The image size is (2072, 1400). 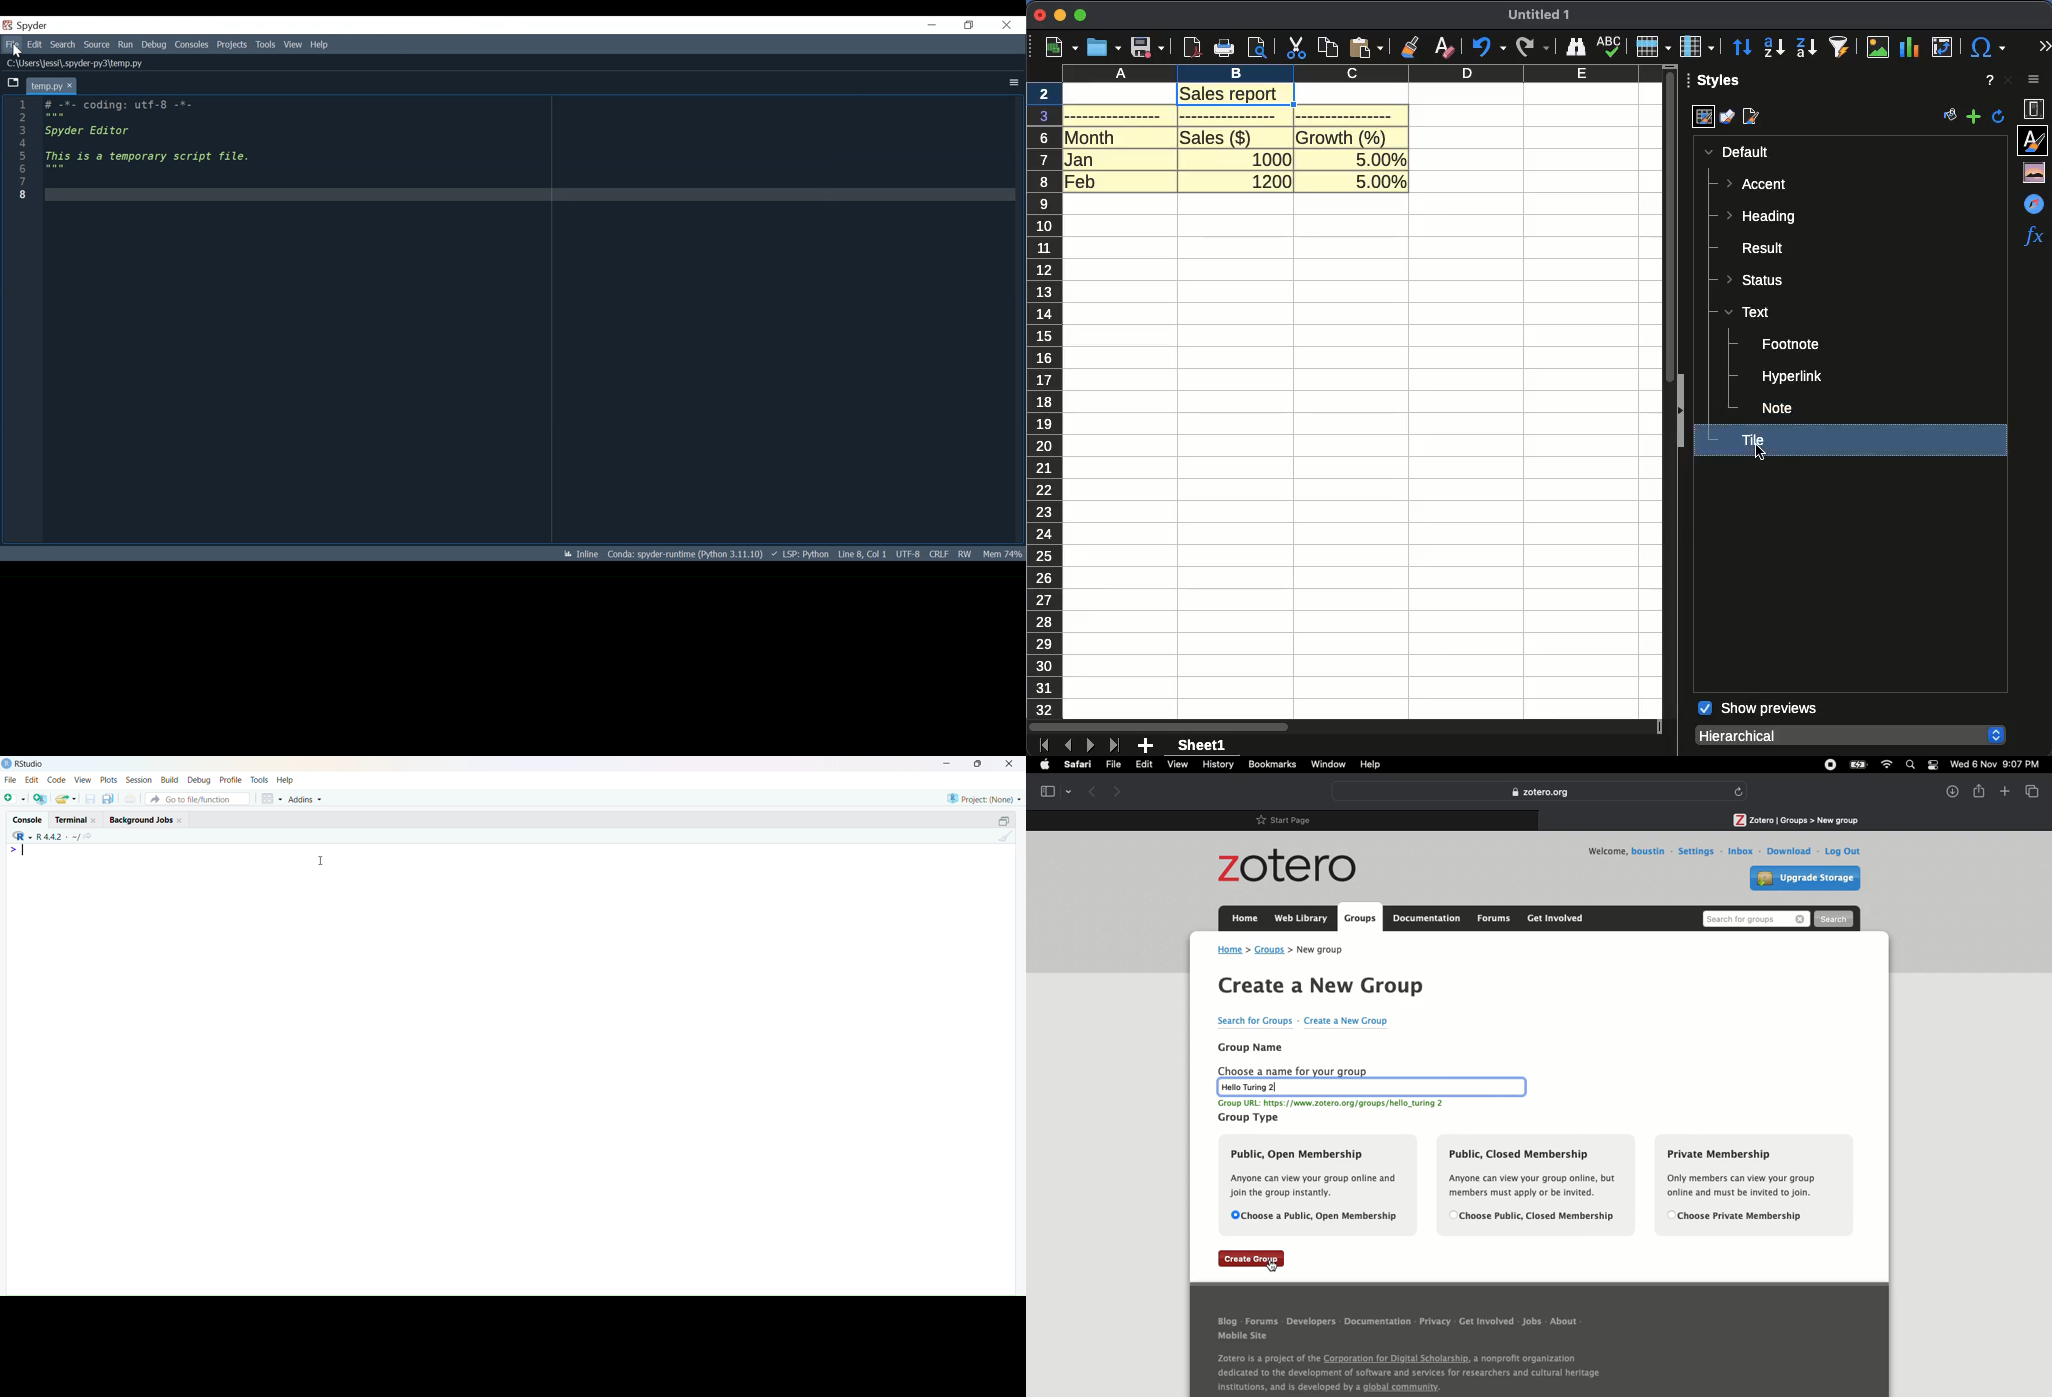 What do you see at coordinates (1565, 1320) in the screenshot?
I see `About` at bounding box center [1565, 1320].